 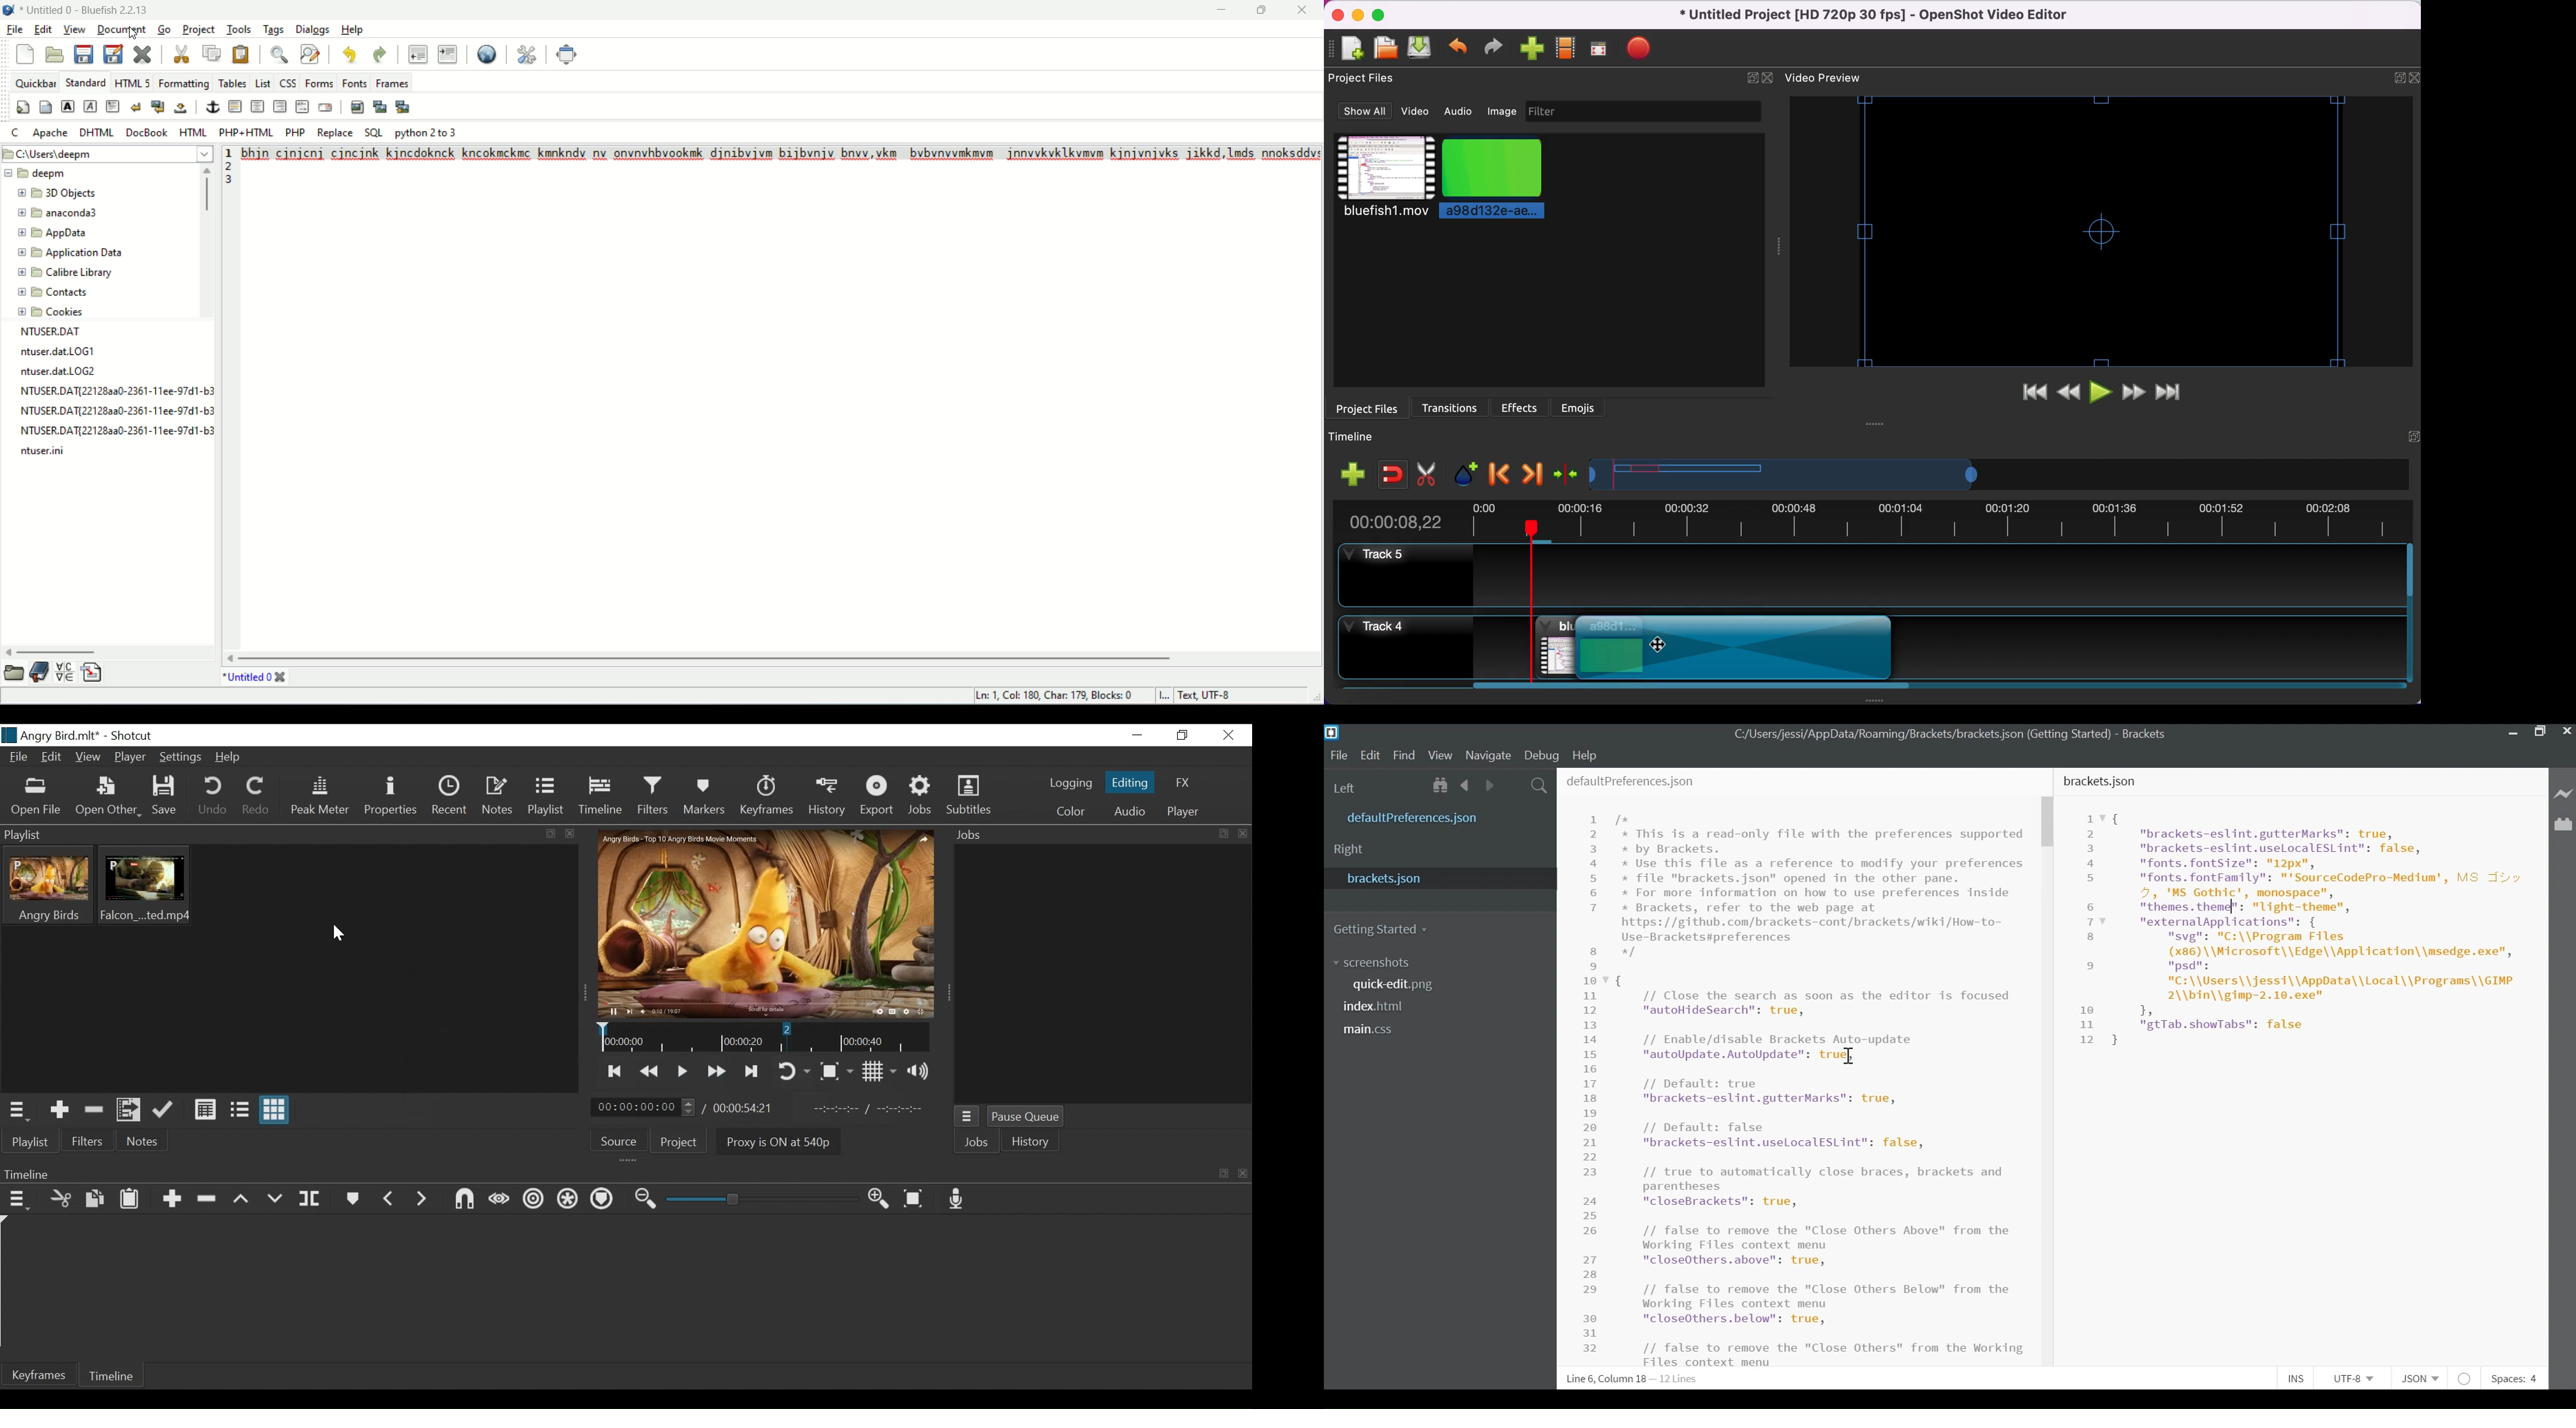 I want to click on Overwrite, so click(x=276, y=1200).